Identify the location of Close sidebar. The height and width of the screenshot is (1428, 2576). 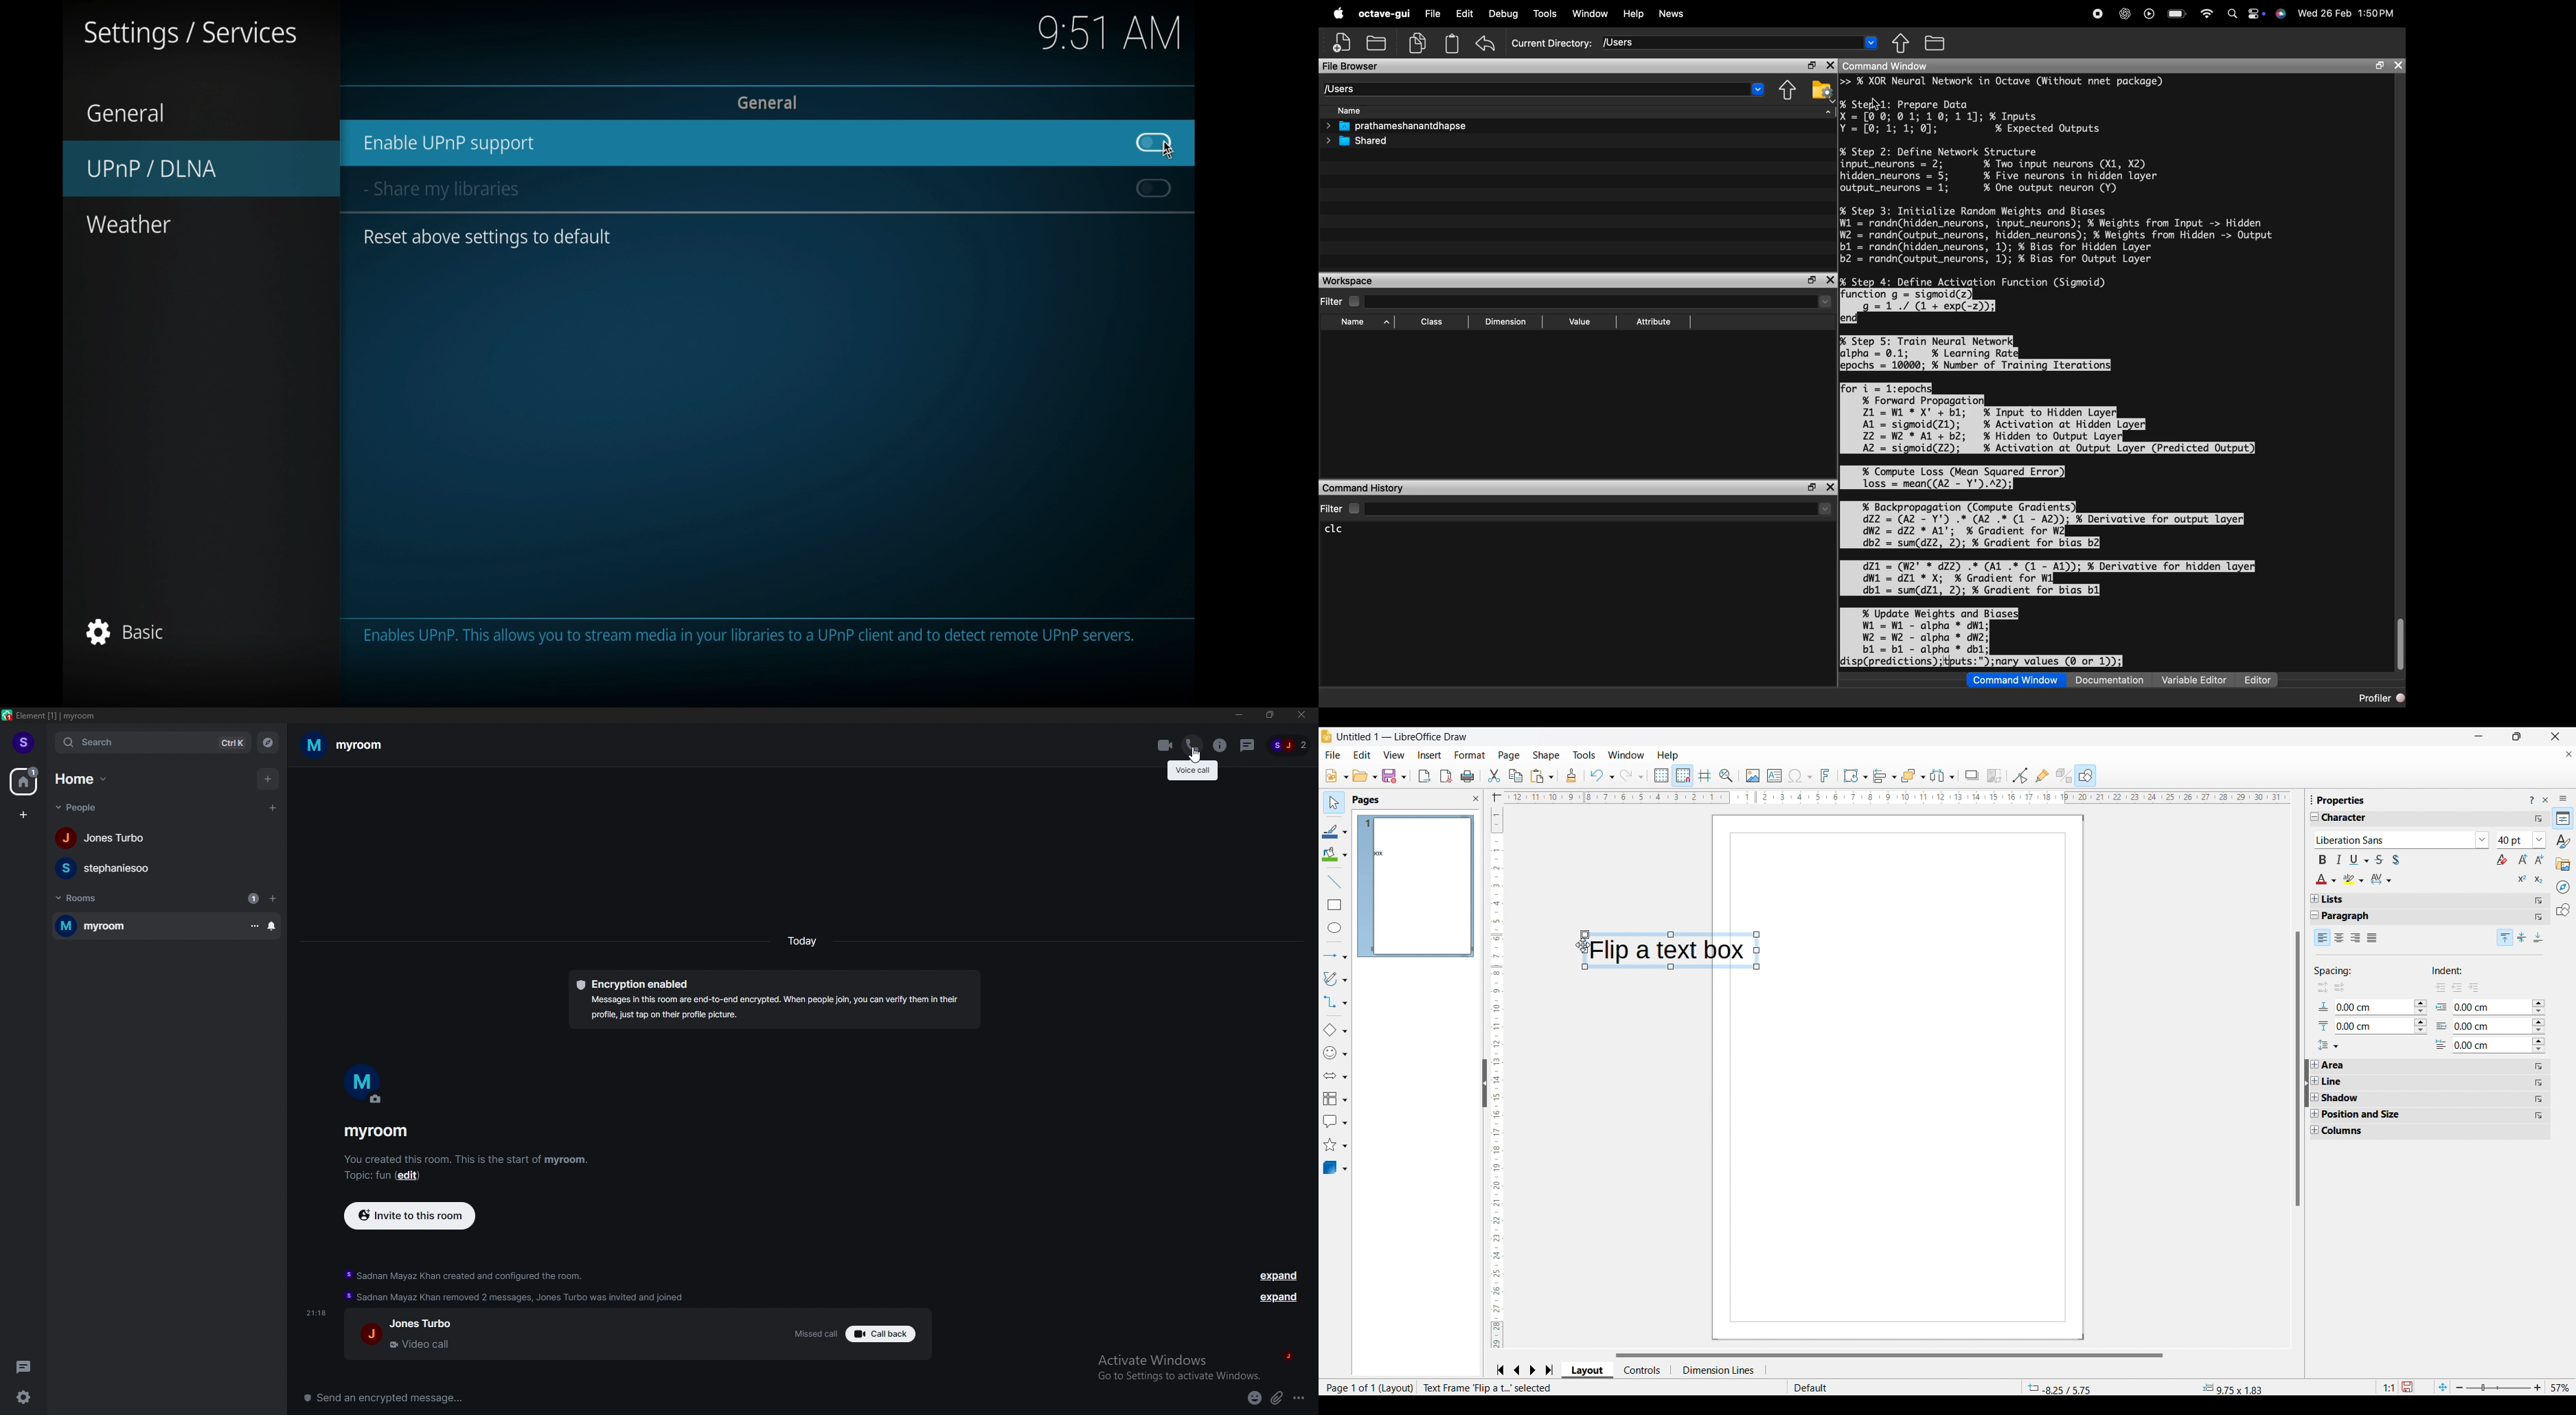
(1476, 799).